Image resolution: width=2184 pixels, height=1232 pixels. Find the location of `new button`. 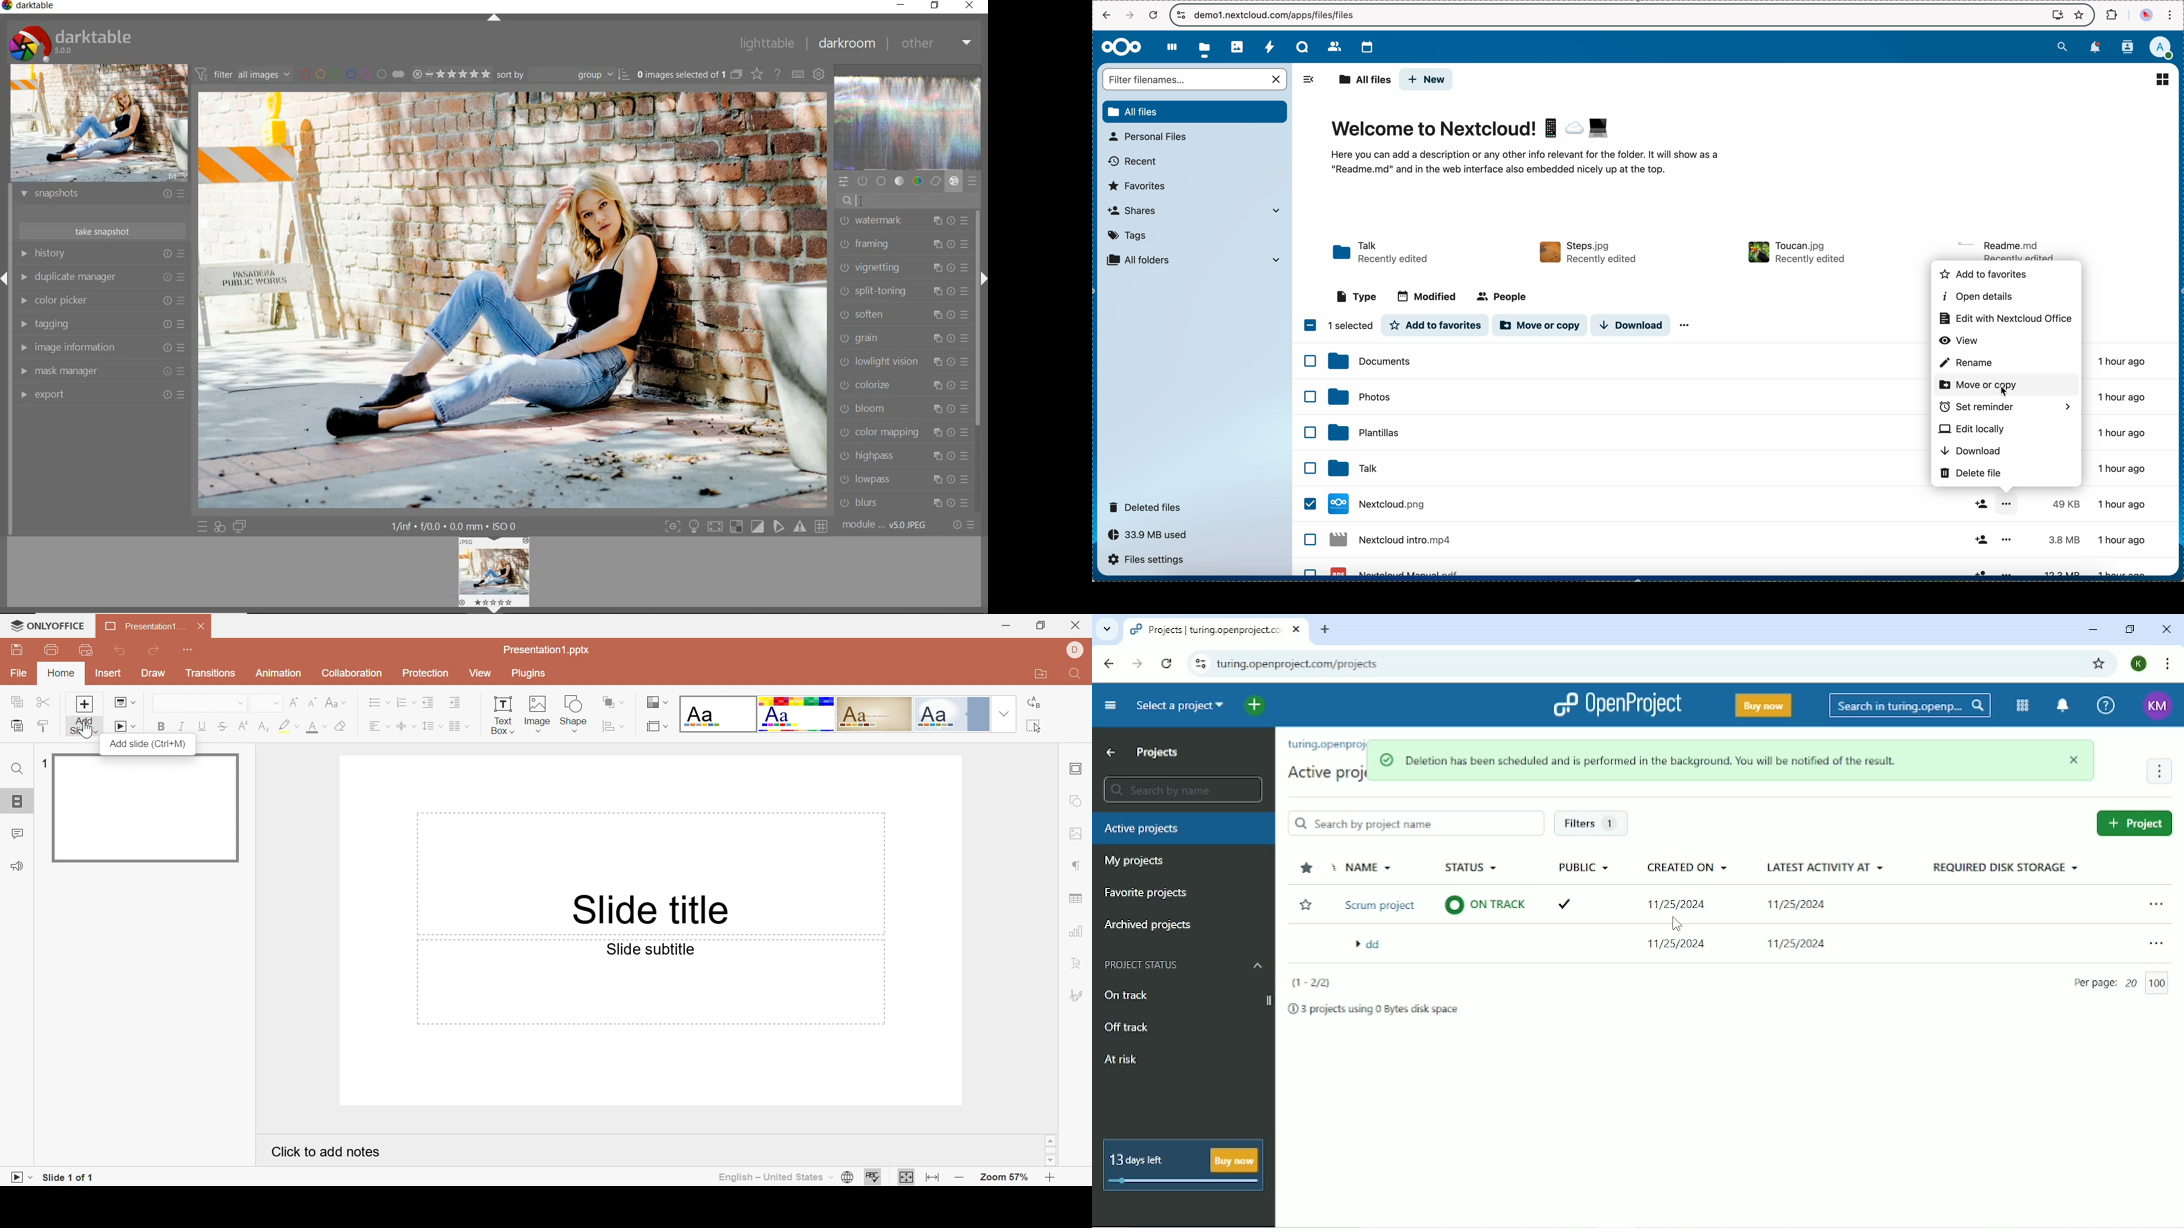

new button is located at coordinates (1427, 79).